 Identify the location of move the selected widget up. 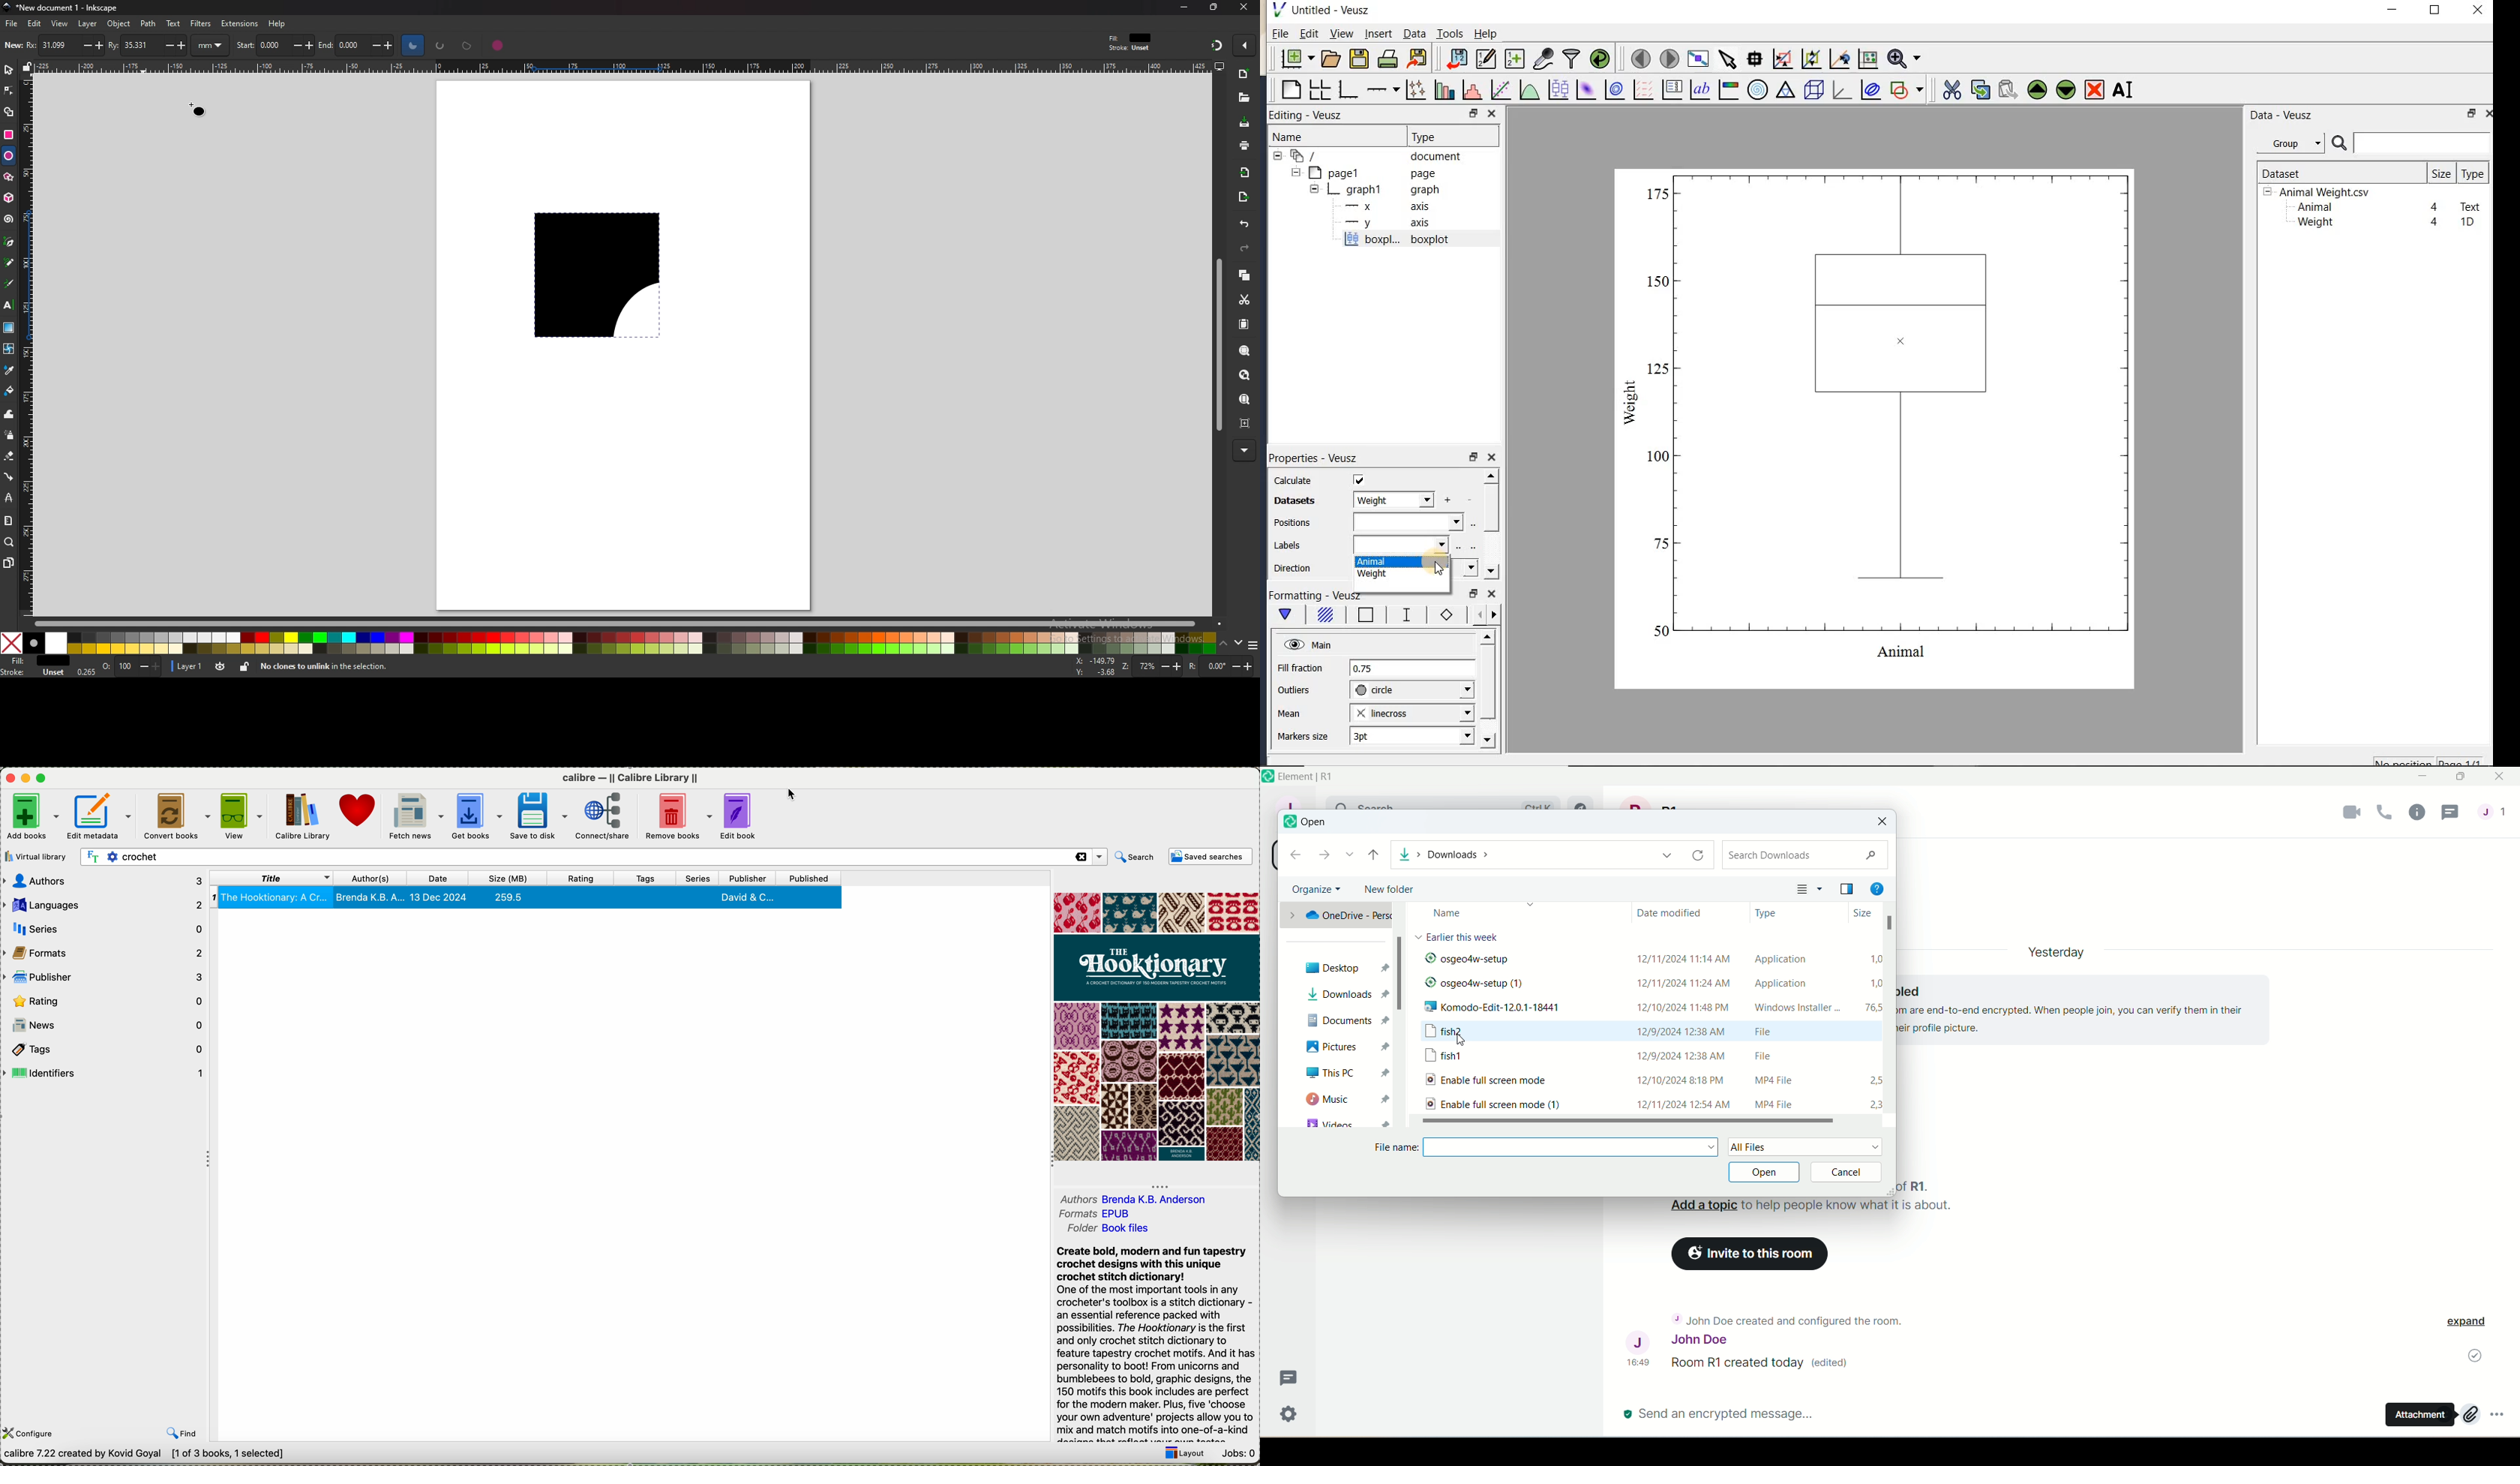
(2038, 90).